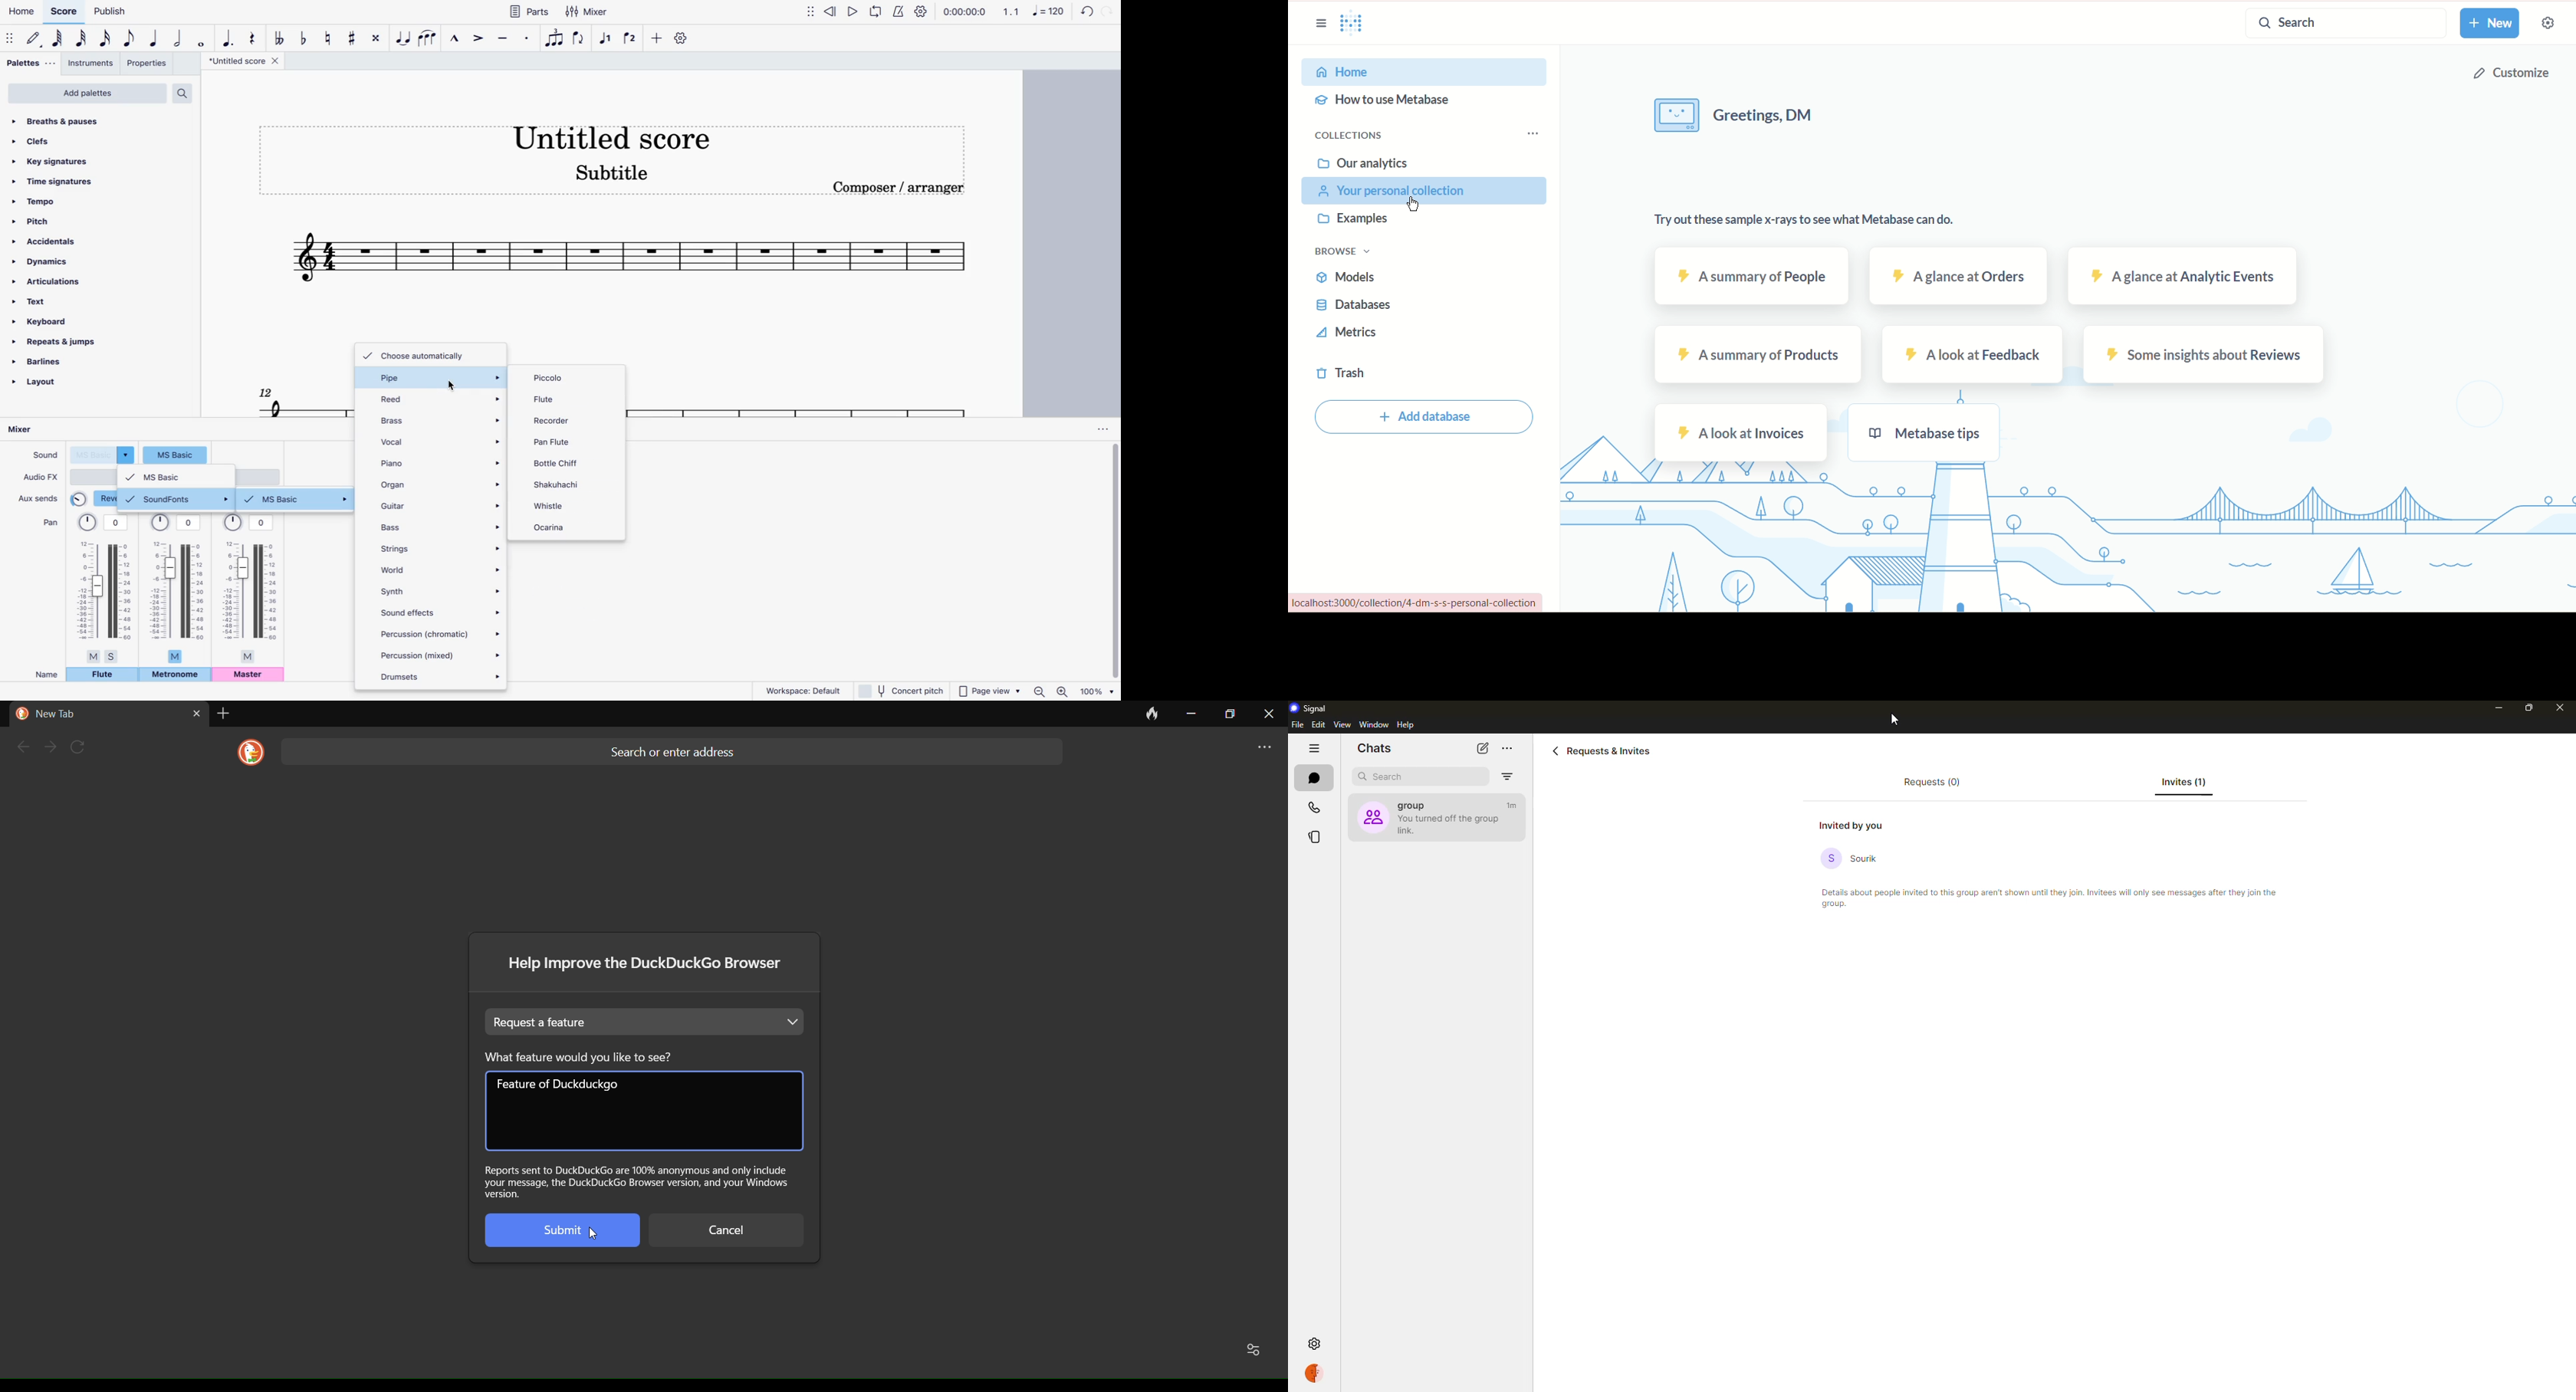 Image resolution: width=2576 pixels, height=1400 pixels. What do you see at coordinates (43, 454) in the screenshot?
I see `sound` at bounding box center [43, 454].